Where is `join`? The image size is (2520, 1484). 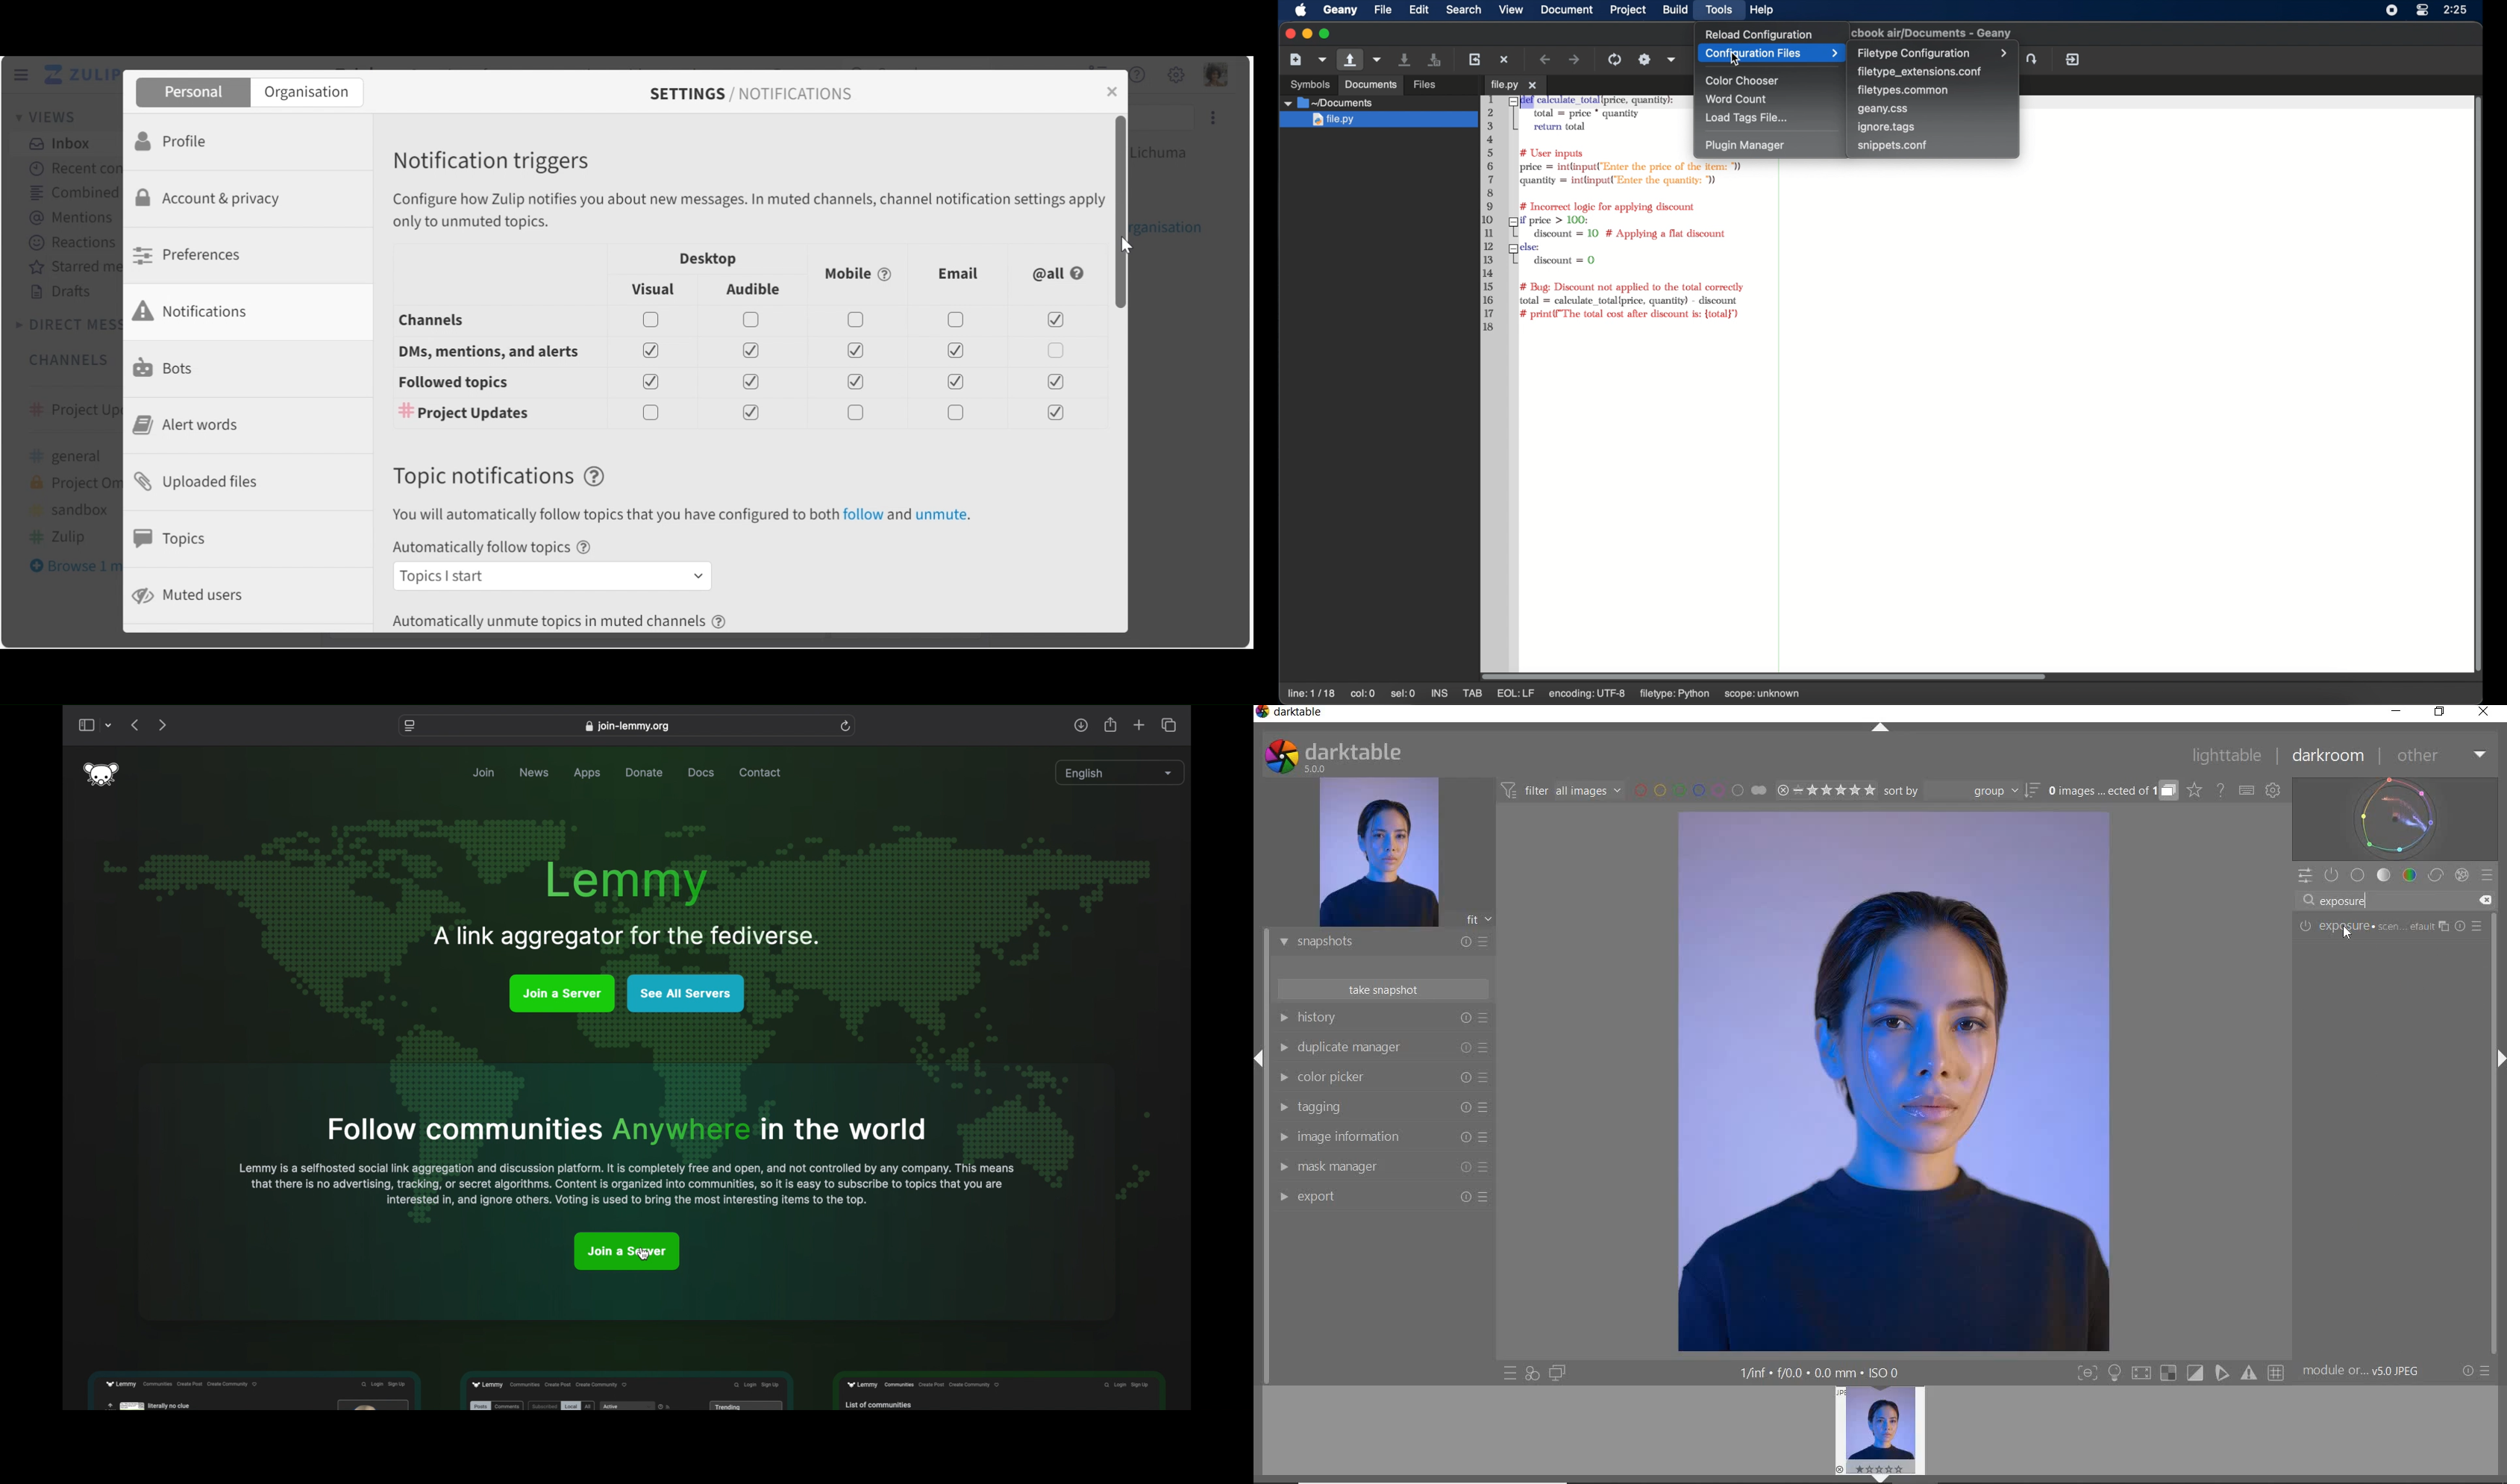
join is located at coordinates (484, 773).